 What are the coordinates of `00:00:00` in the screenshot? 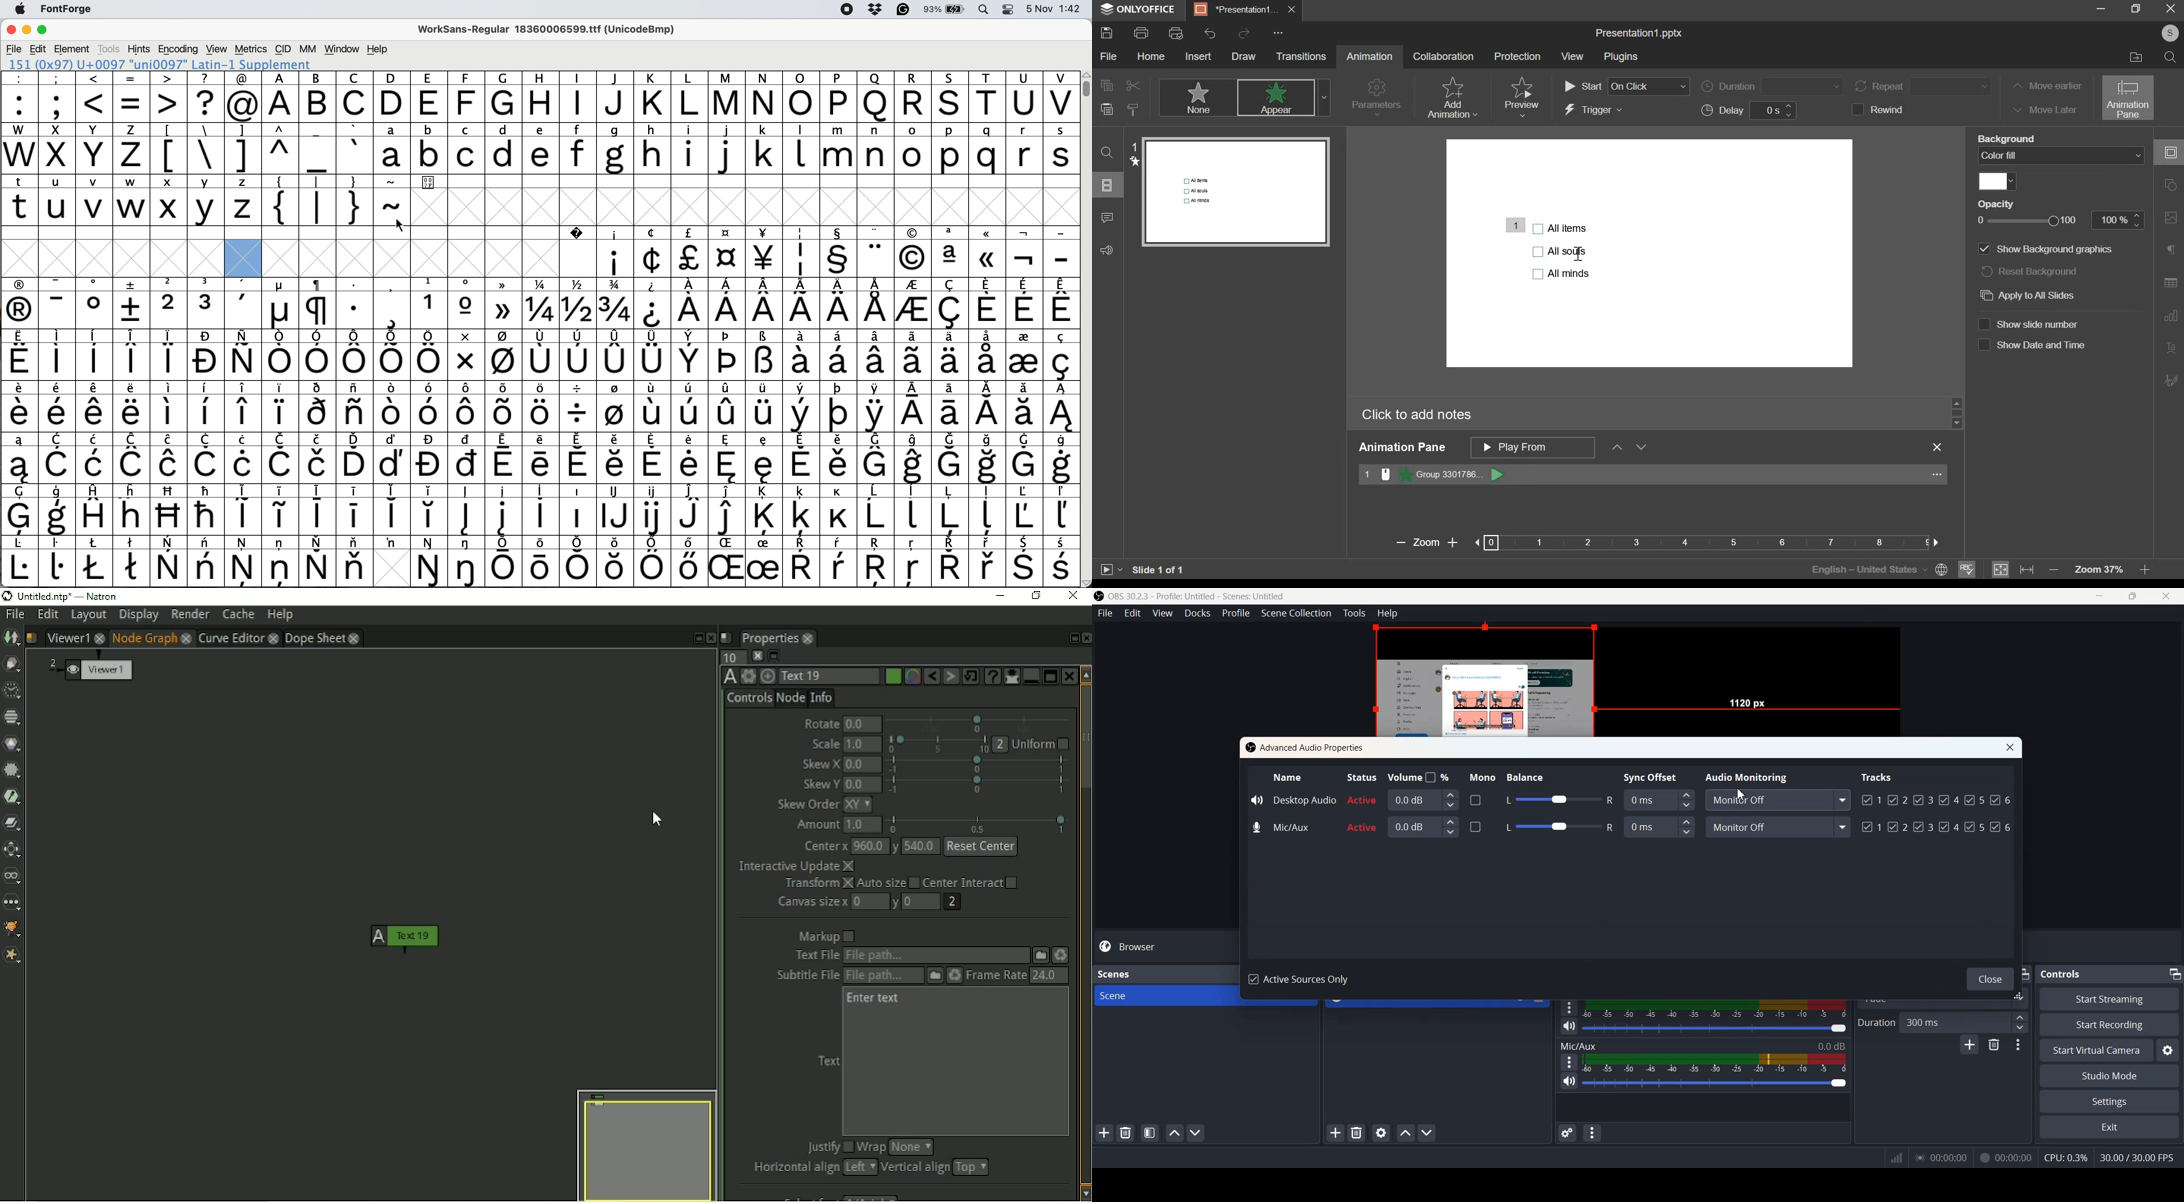 It's located at (2006, 1156).